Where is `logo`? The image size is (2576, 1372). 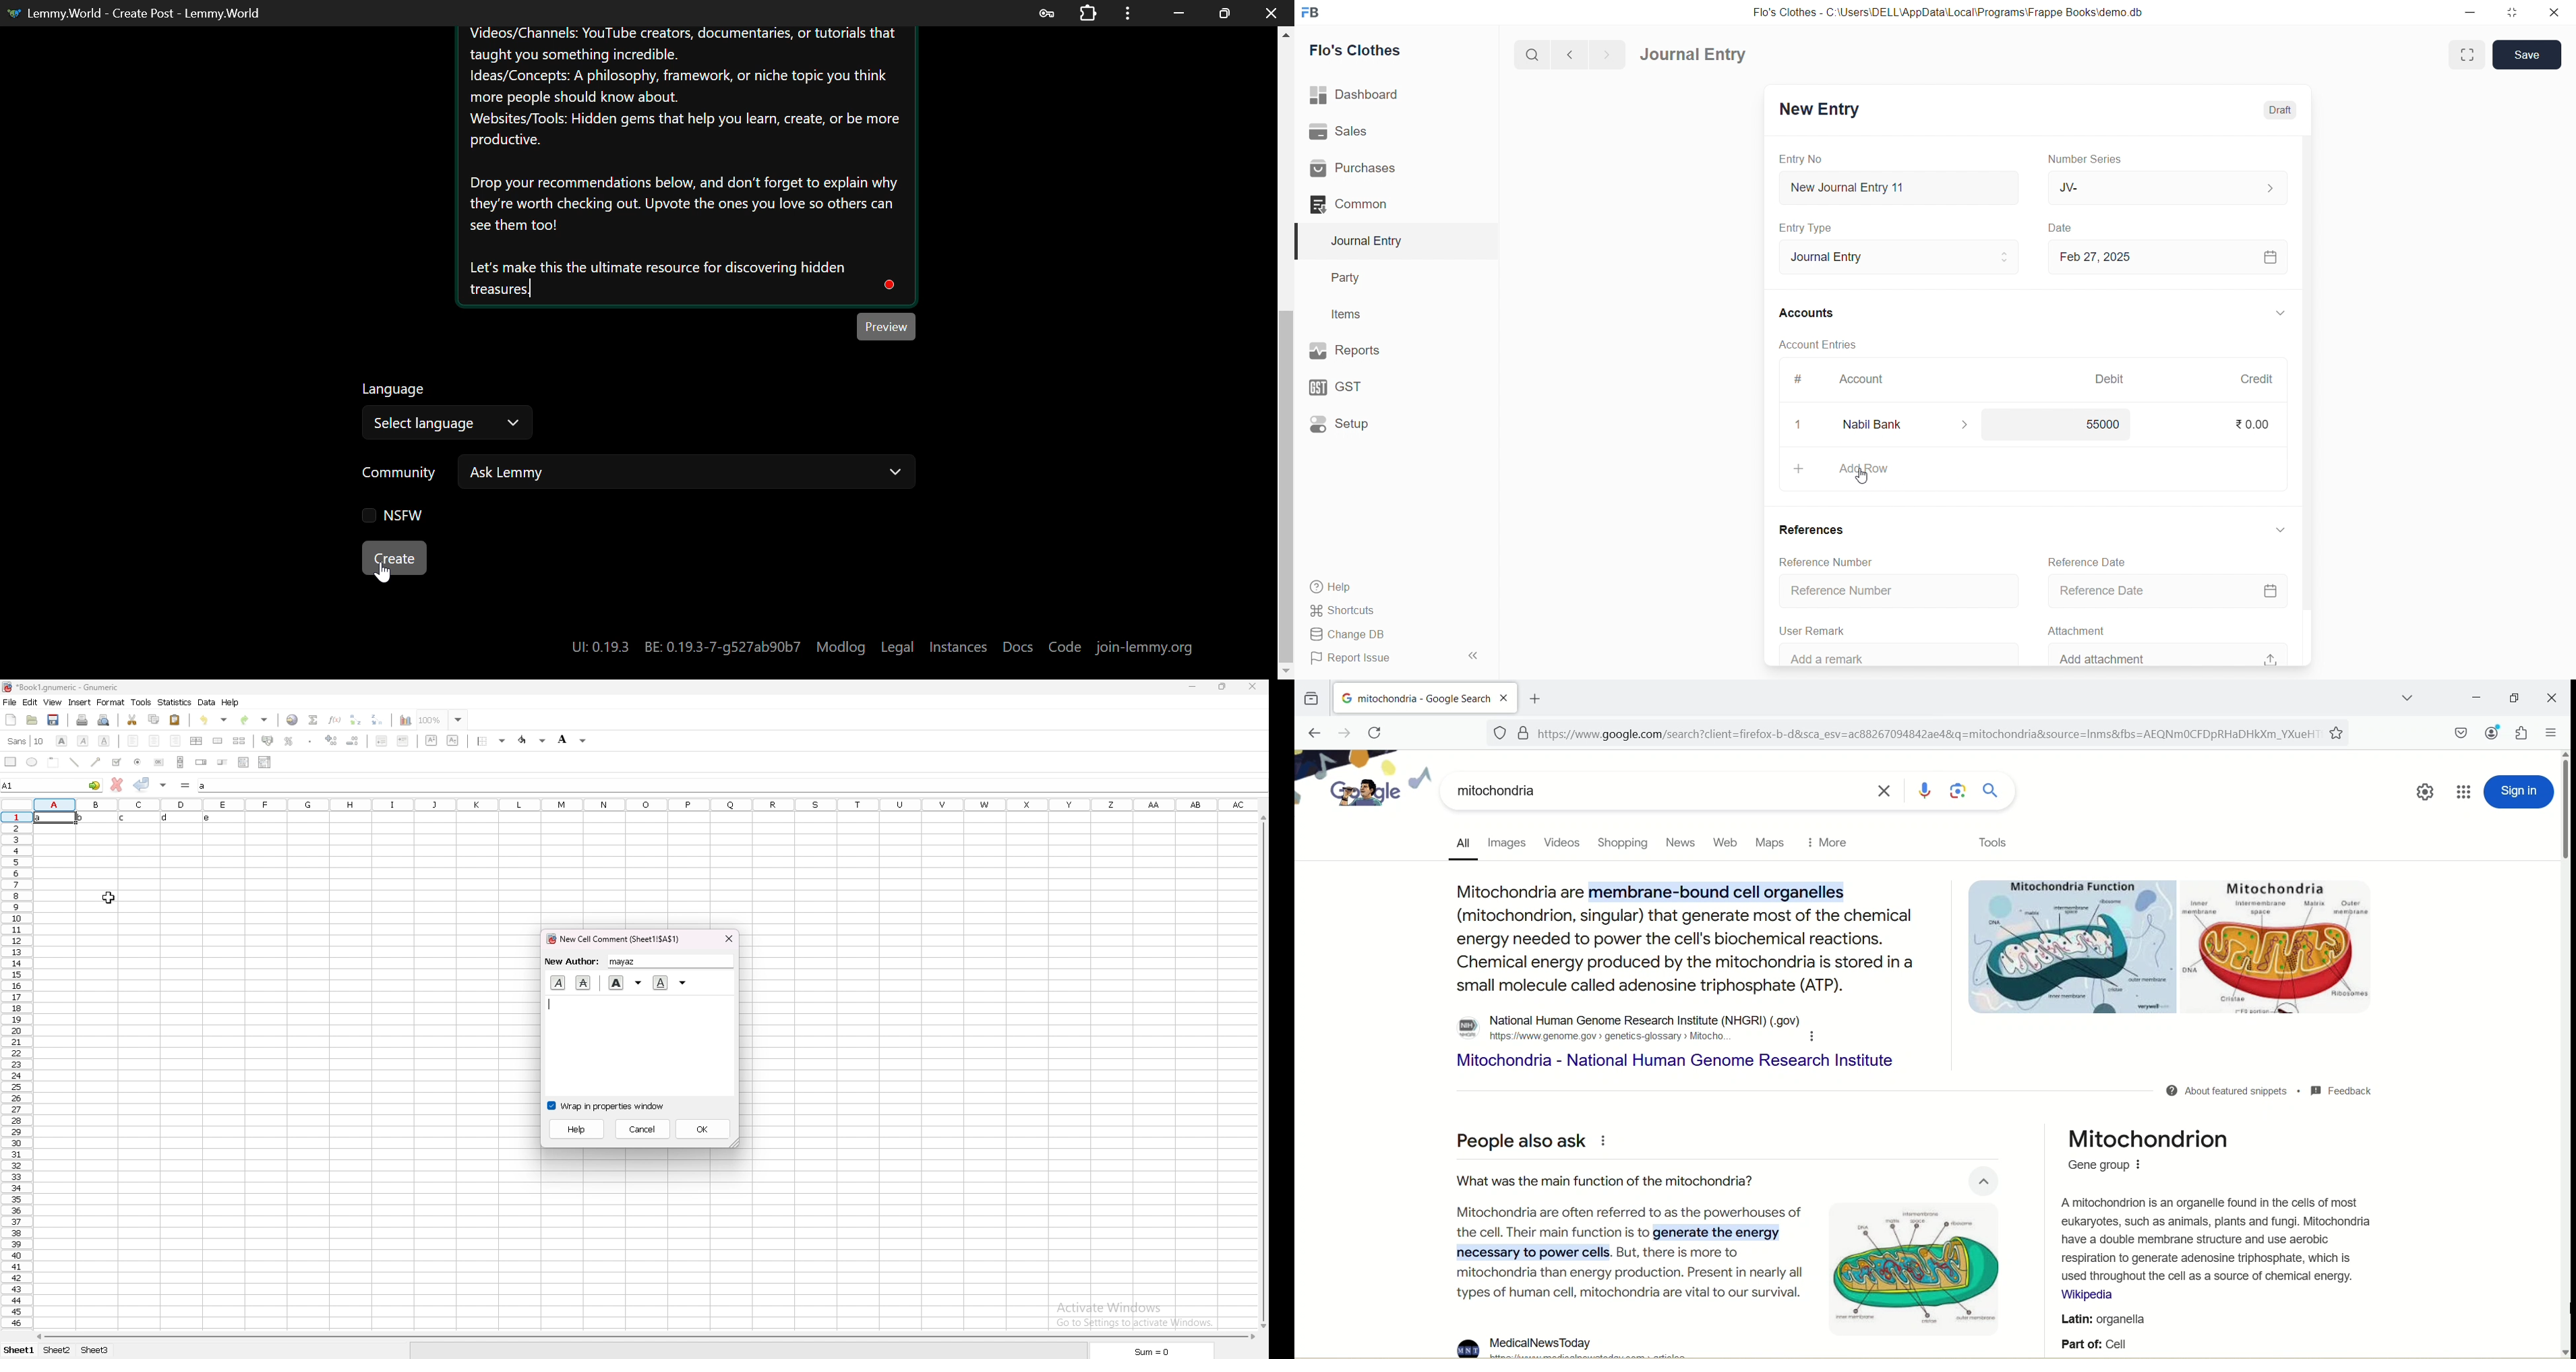 logo is located at coordinates (1315, 11).